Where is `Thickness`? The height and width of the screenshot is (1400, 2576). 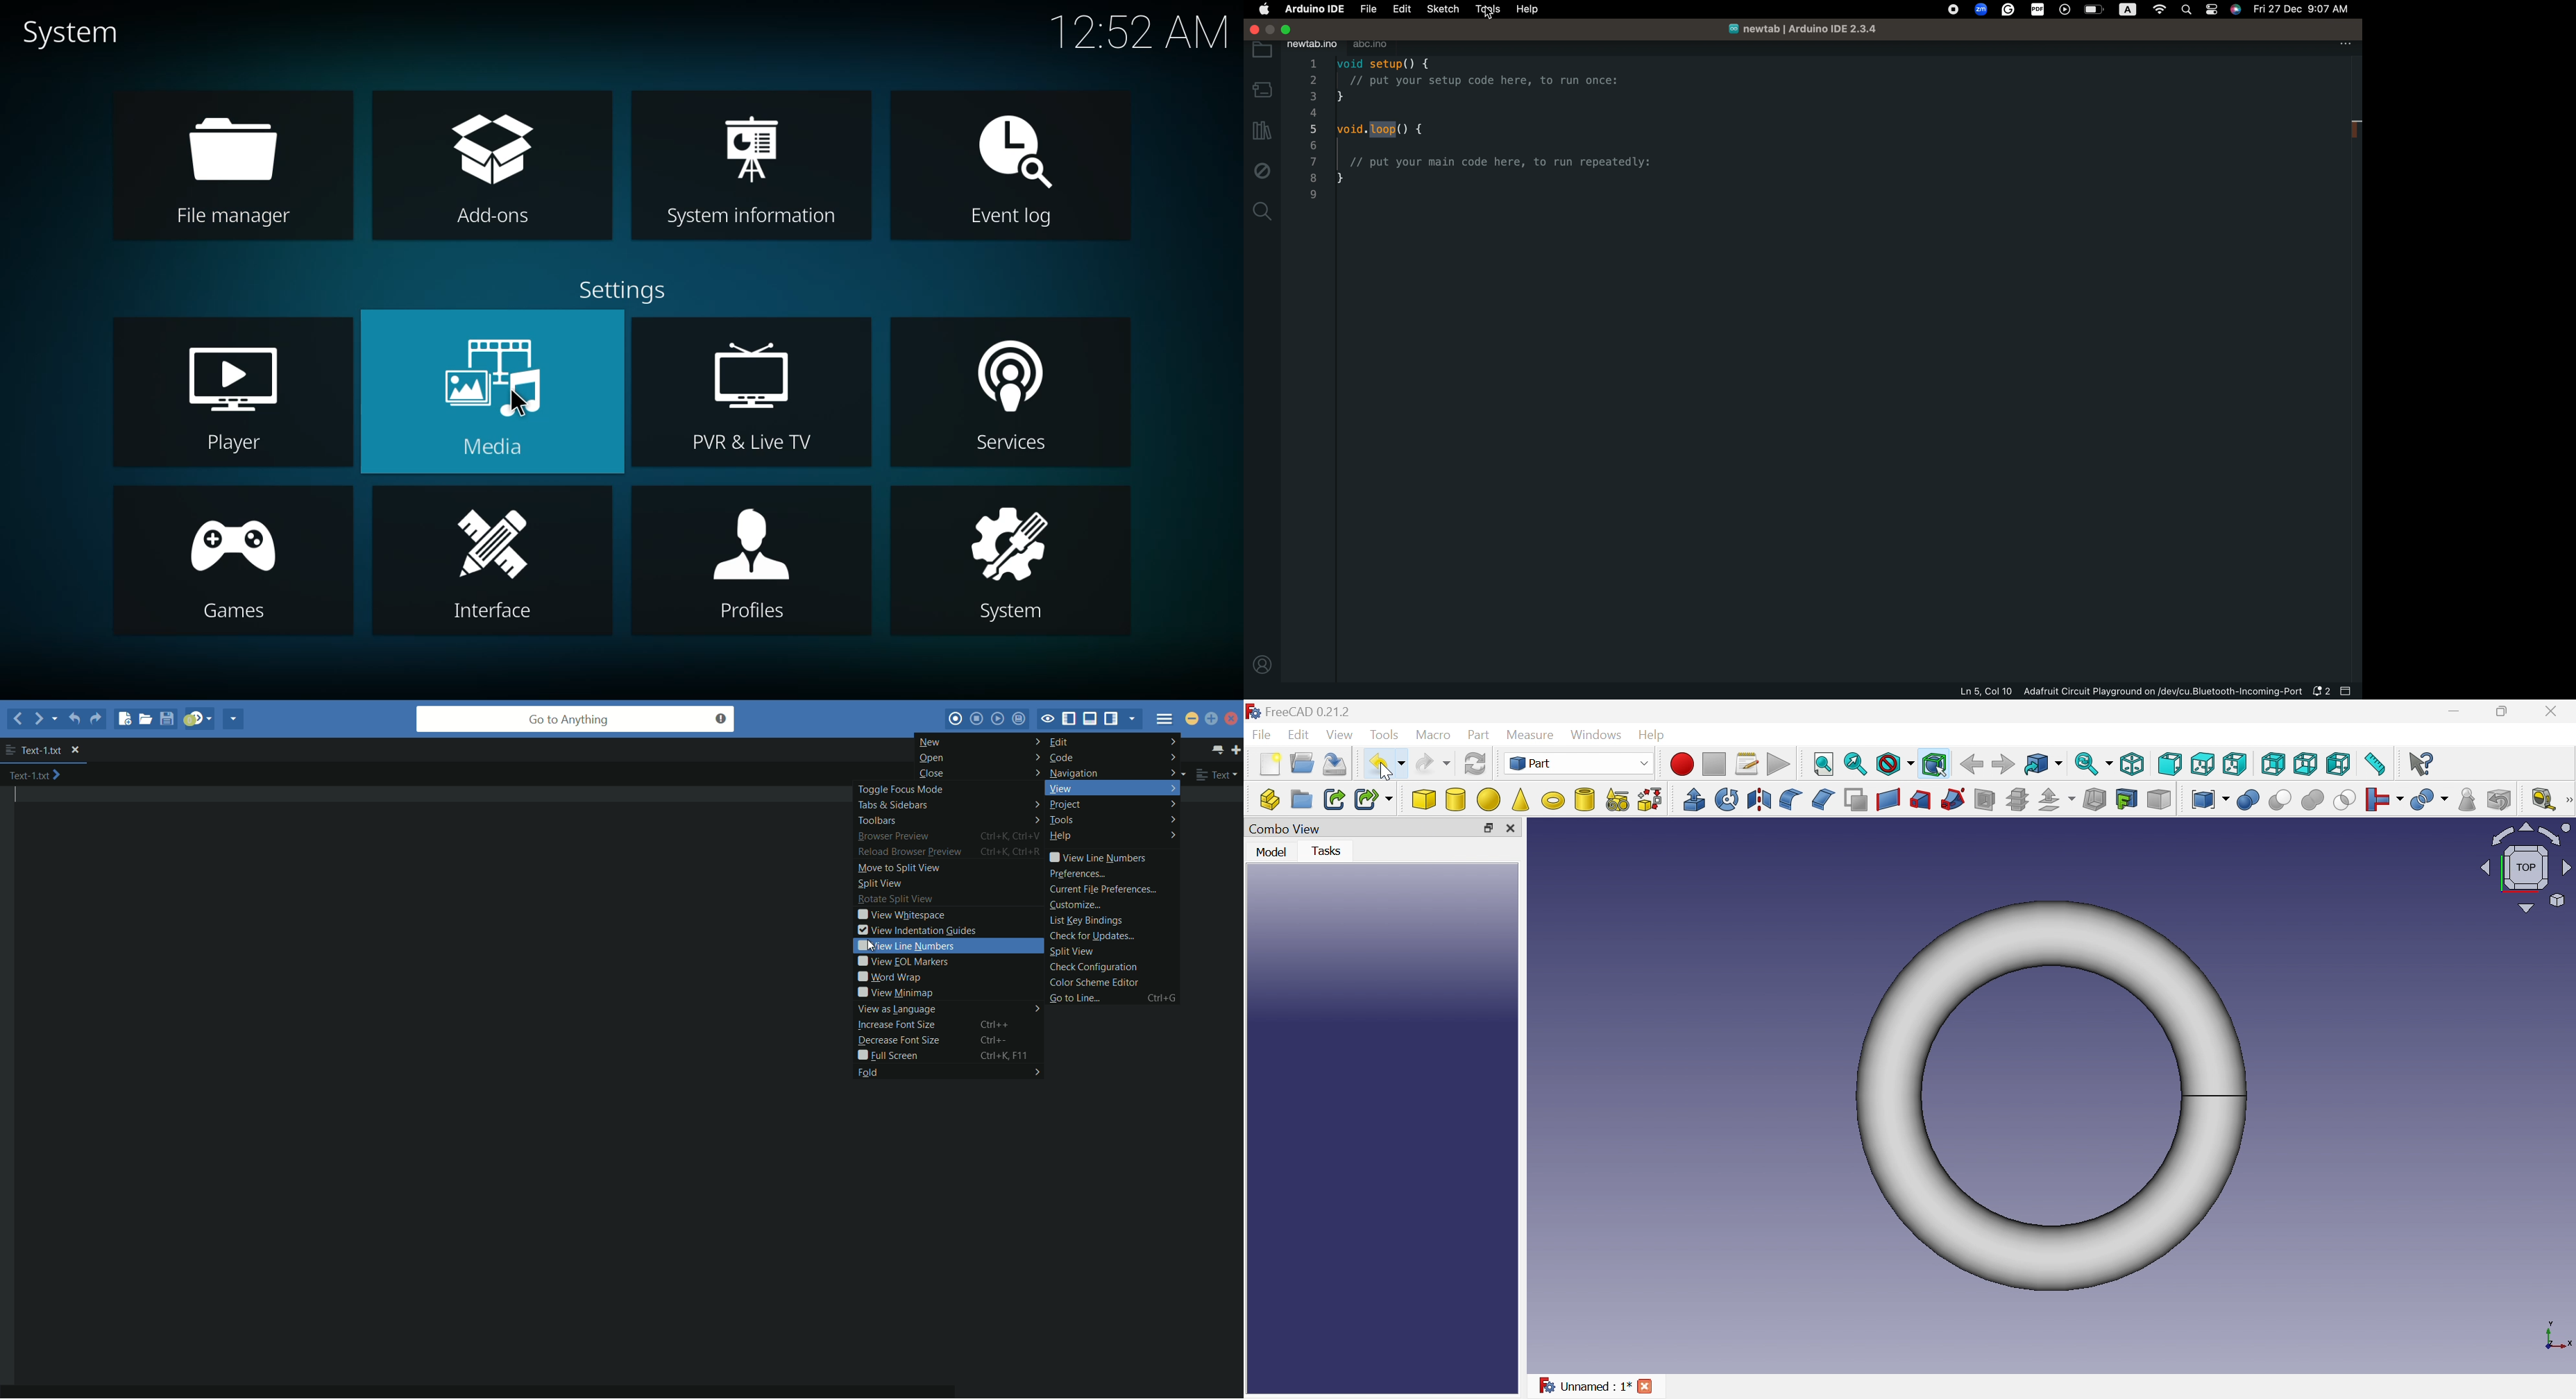 Thickness is located at coordinates (2096, 799).